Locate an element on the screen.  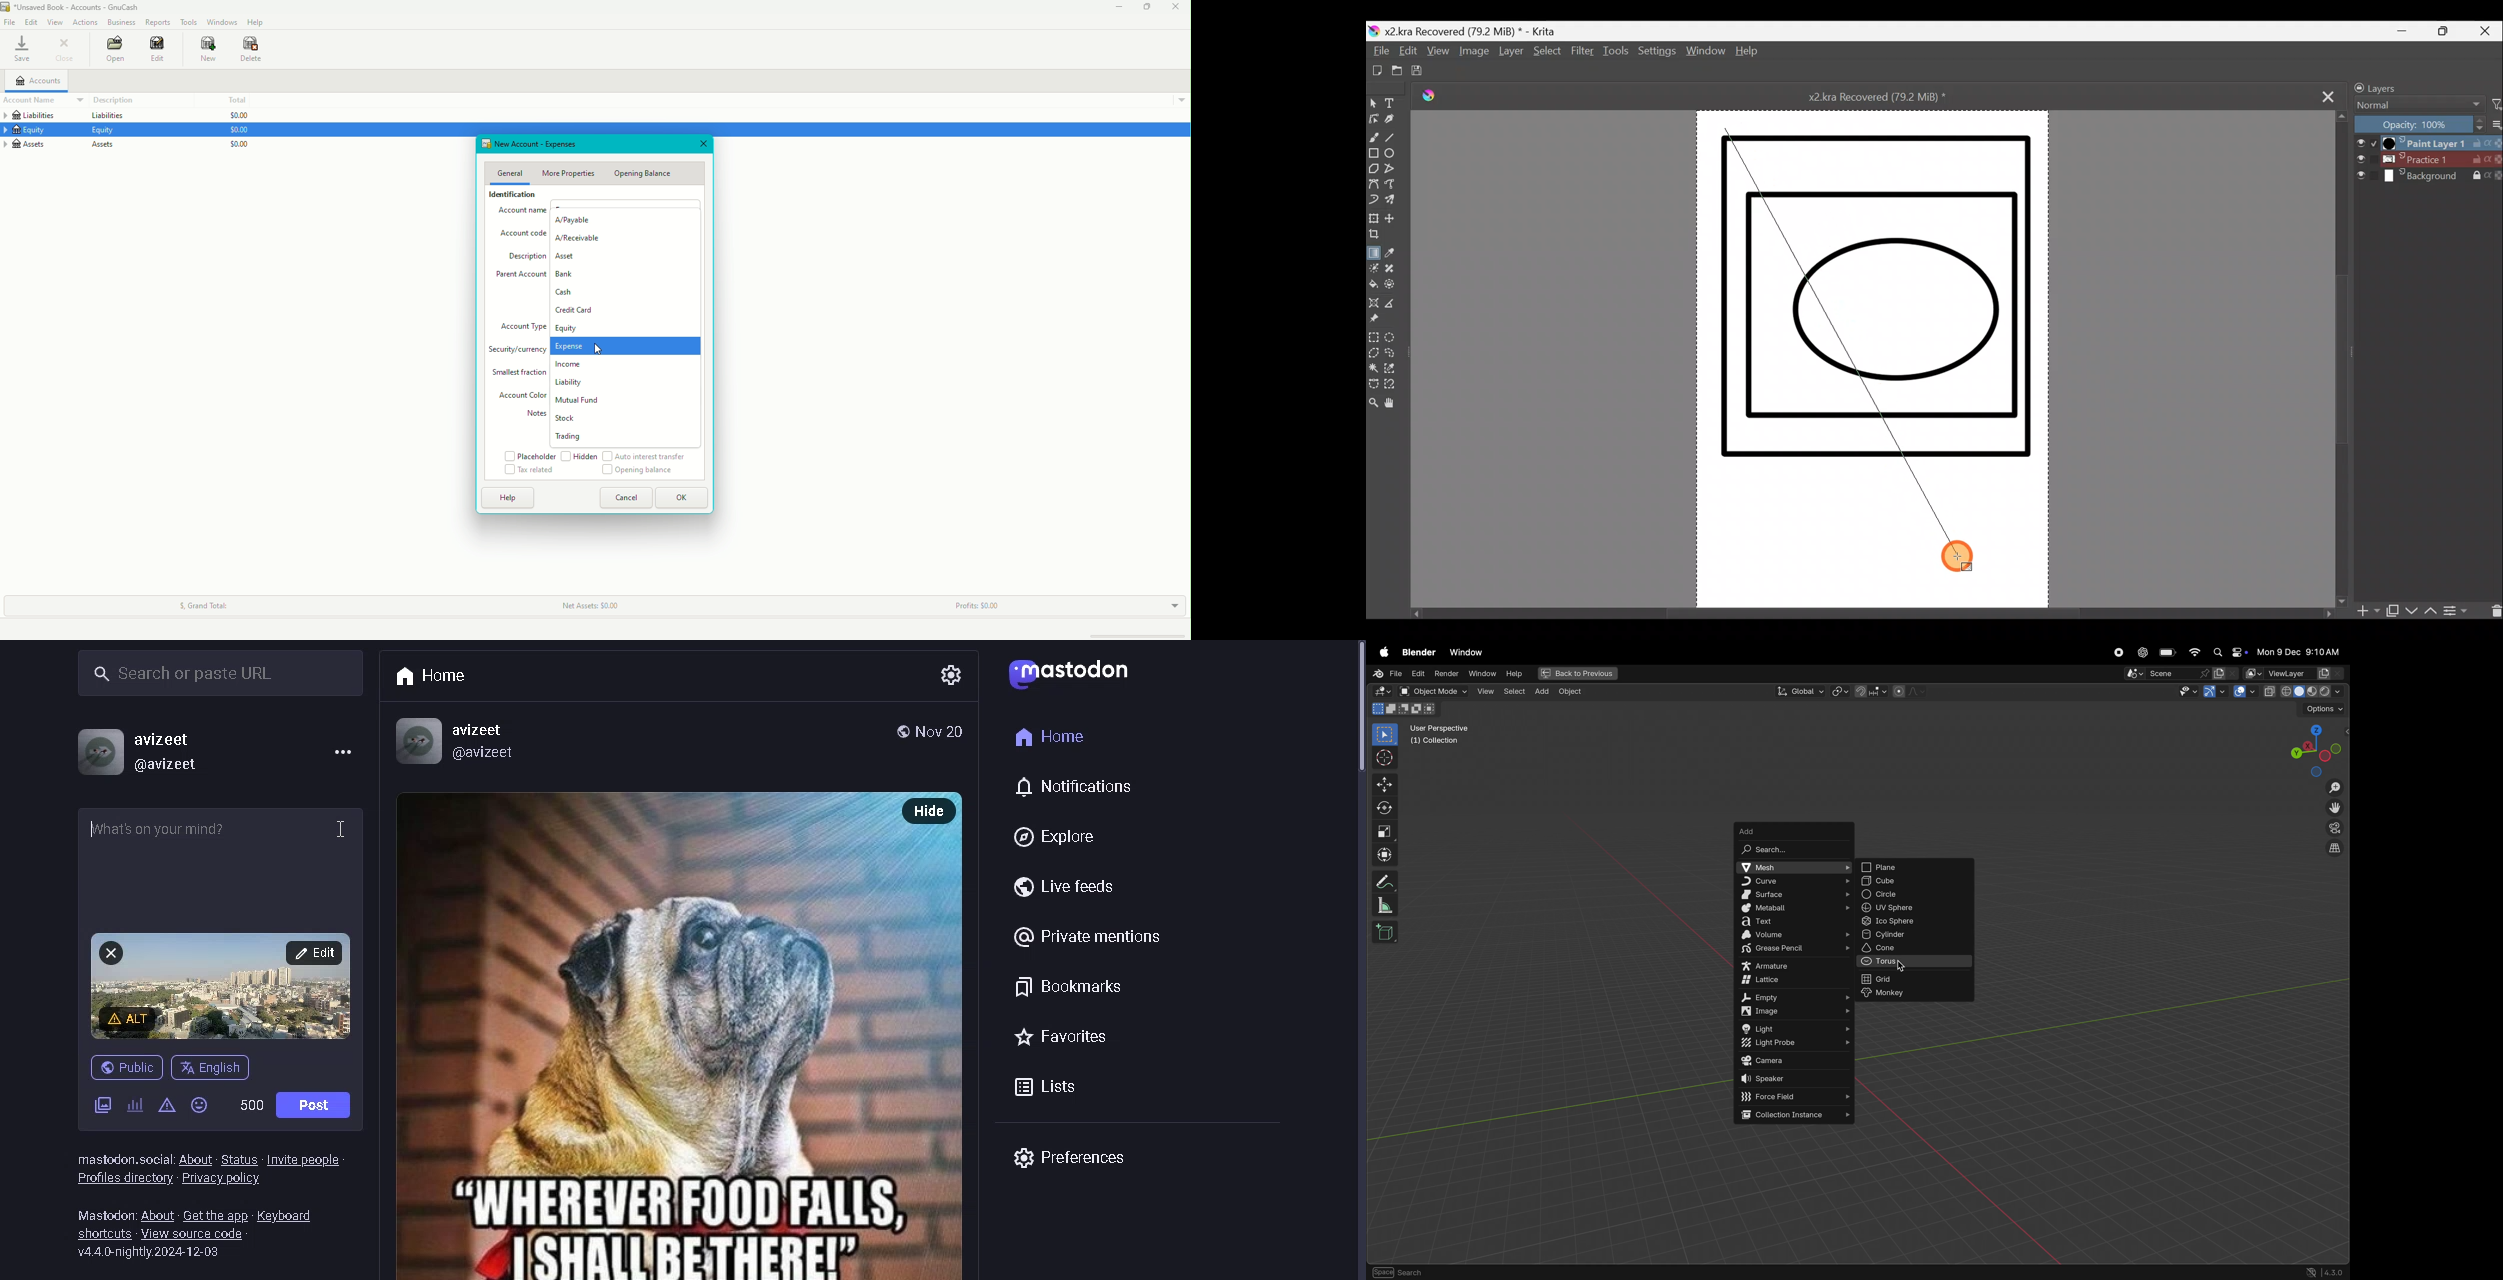
Bezier curve tool is located at coordinates (1374, 185).